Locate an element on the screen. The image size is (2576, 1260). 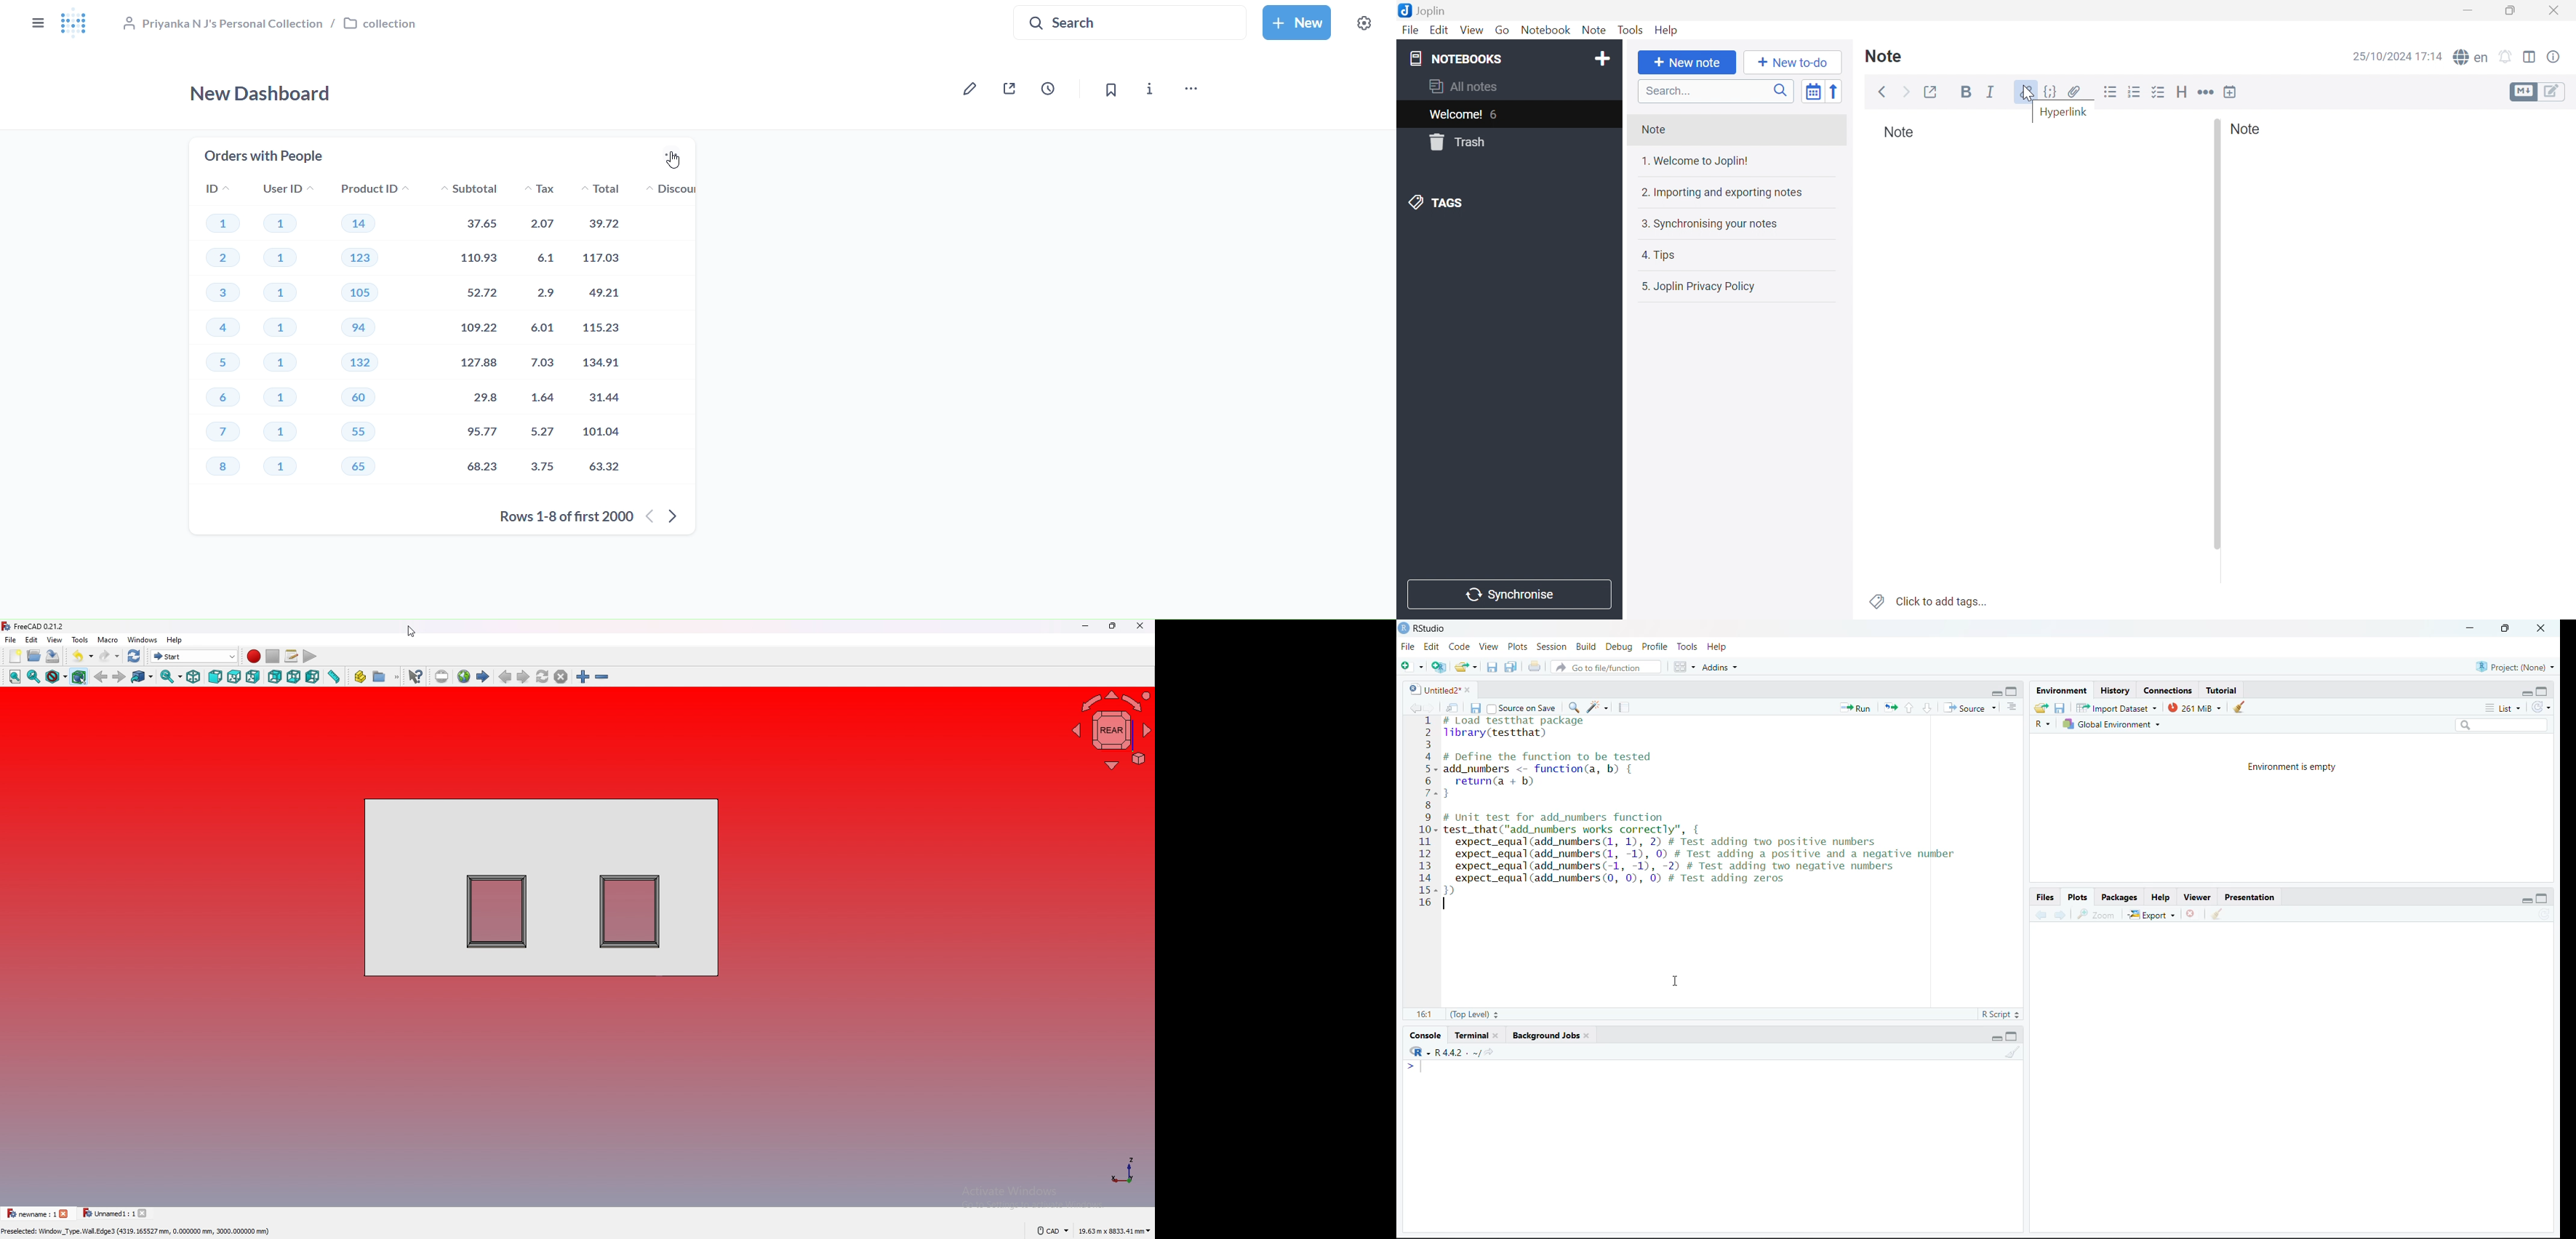
new dashboard is located at coordinates (267, 91).